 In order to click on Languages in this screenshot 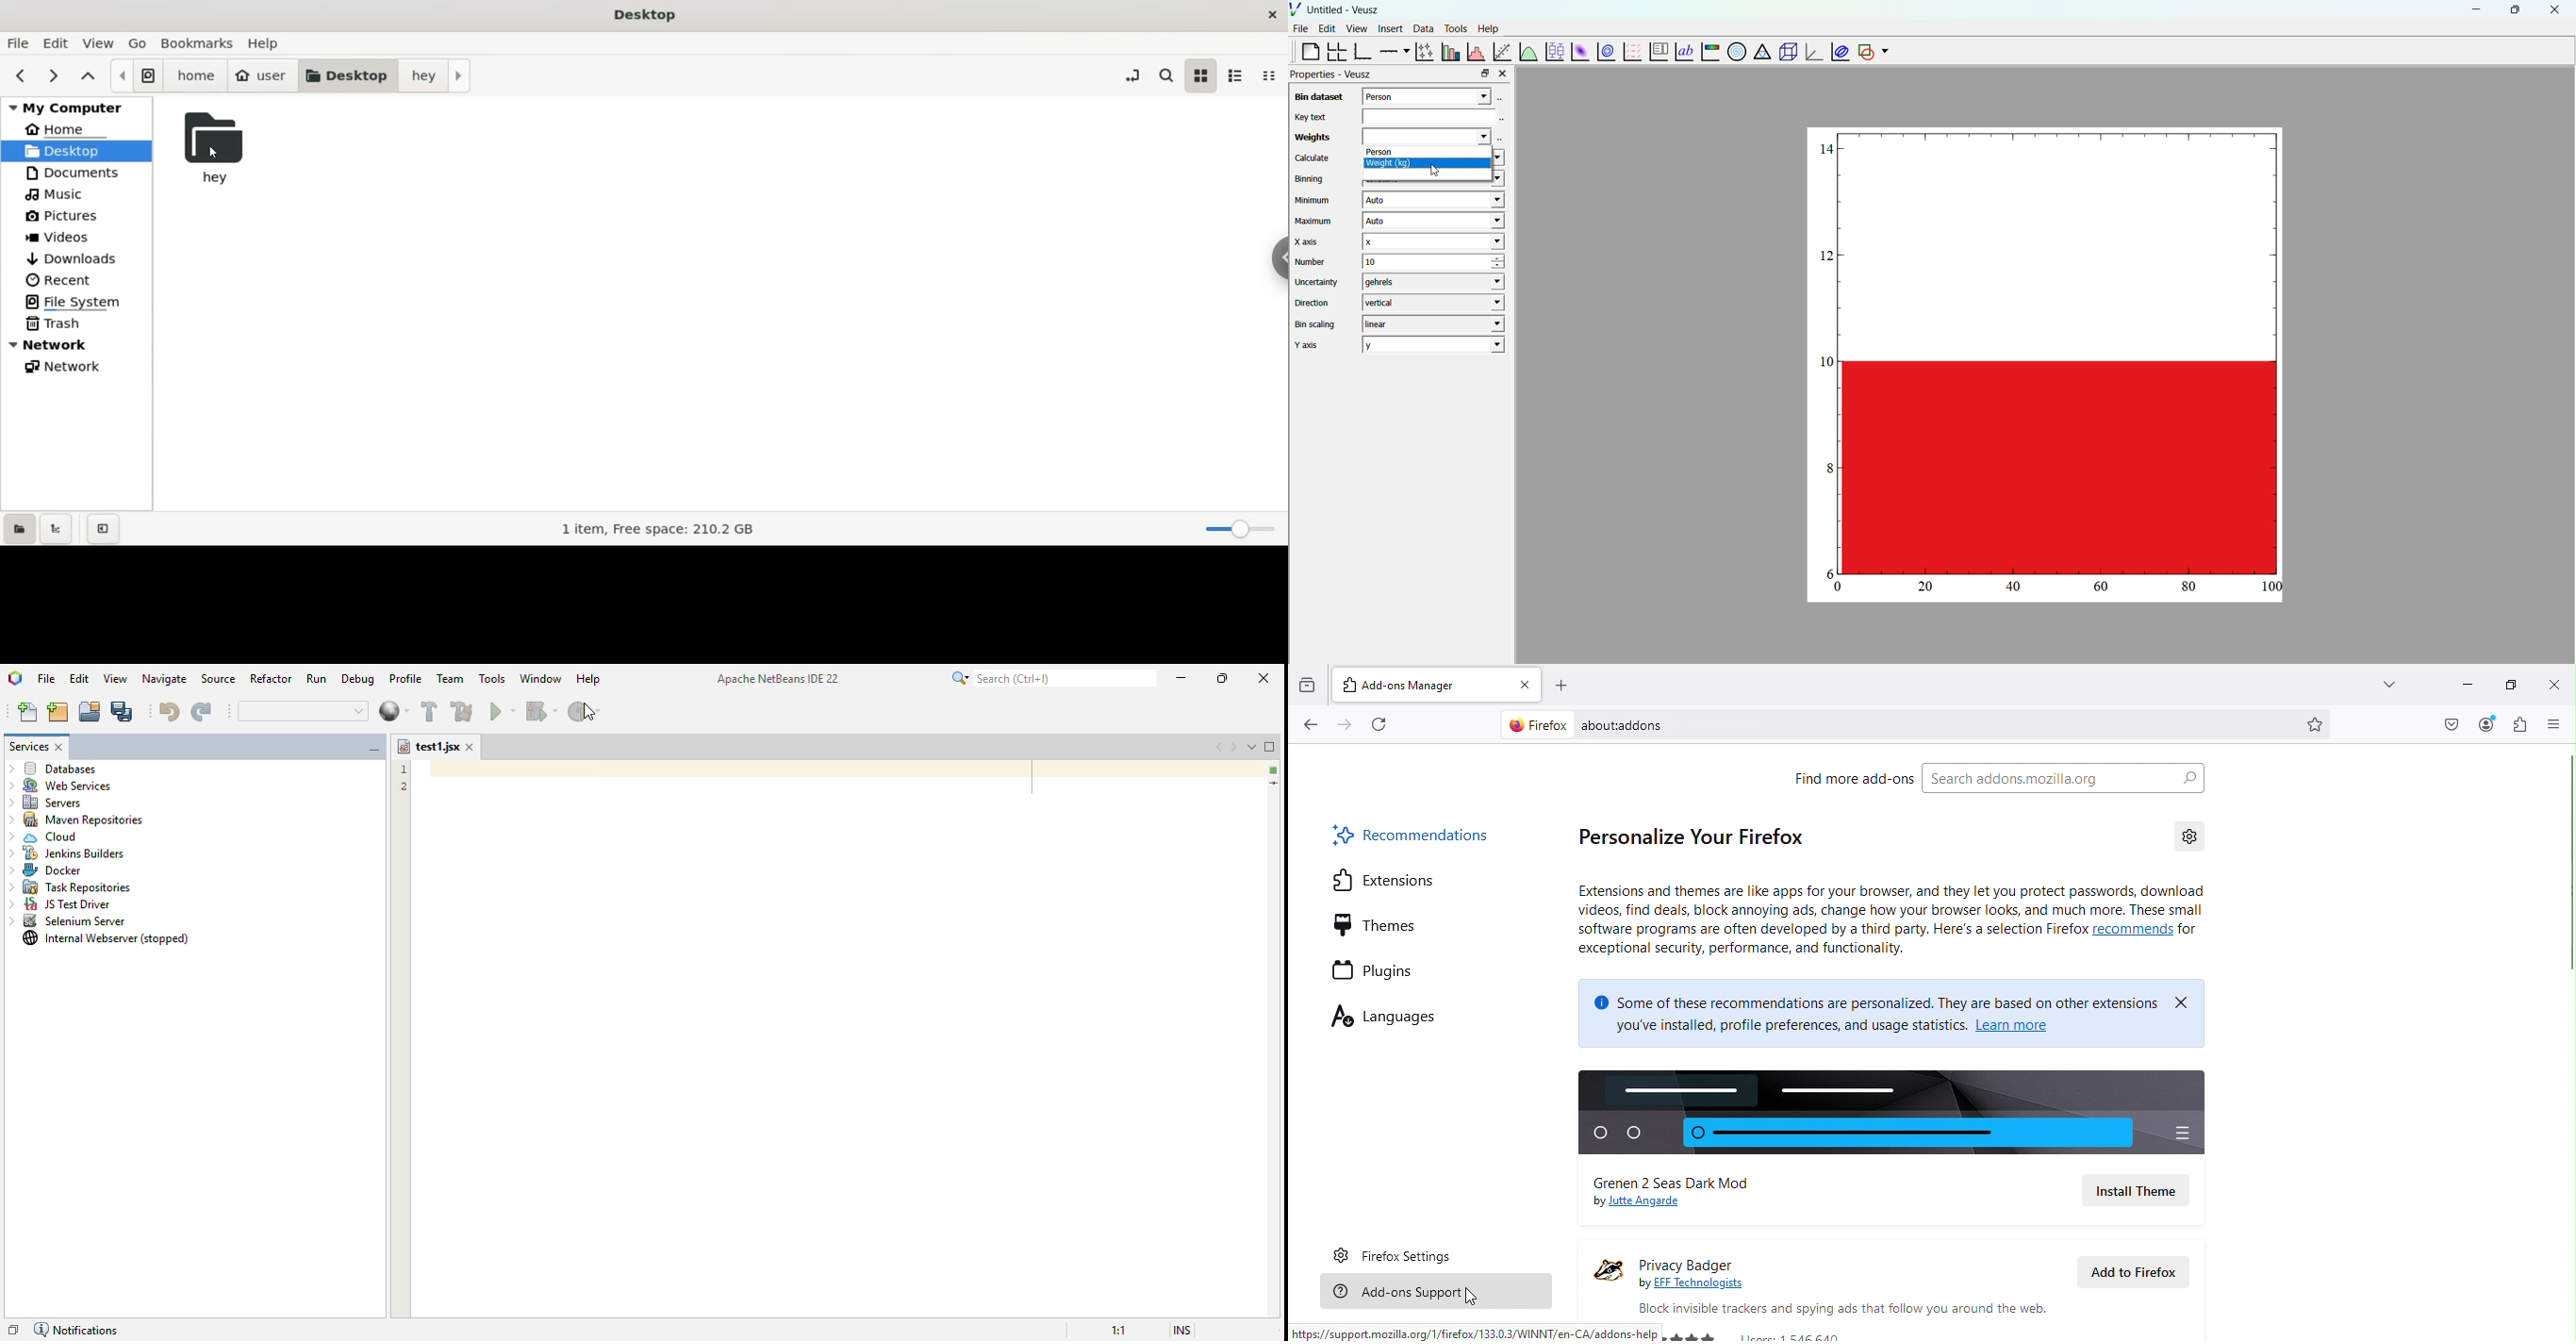, I will do `click(1384, 1020)`.